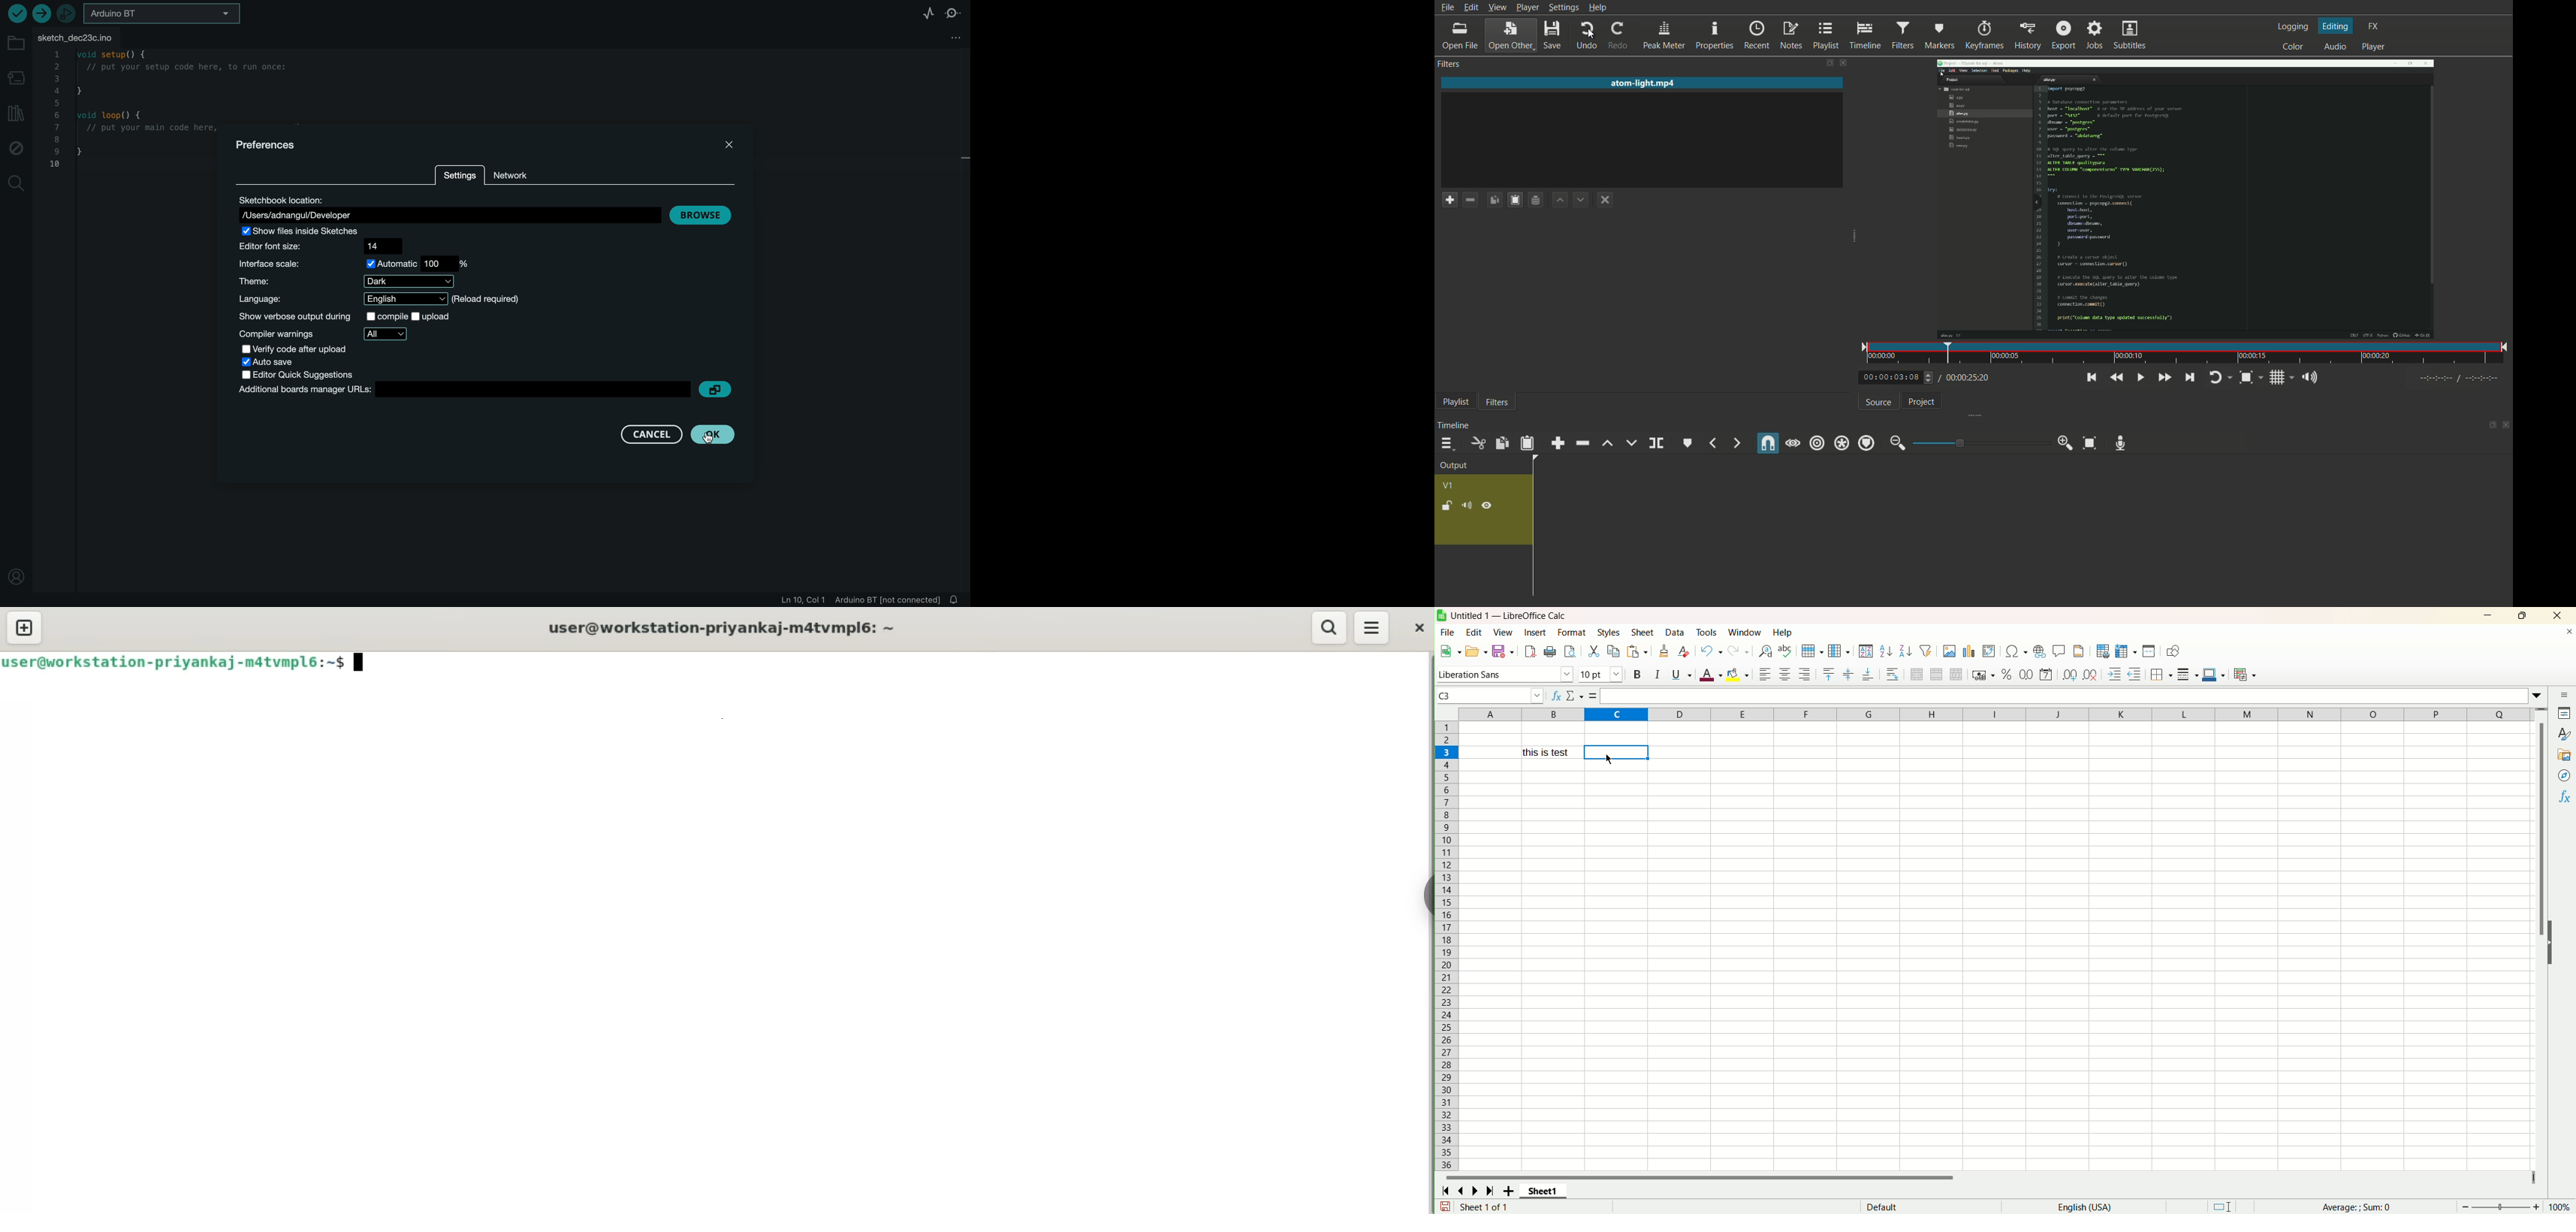 The image size is (2576, 1232). What do you see at coordinates (2091, 378) in the screenshot?
I see `skip to the previous point` at bounding box center [2091, 378].